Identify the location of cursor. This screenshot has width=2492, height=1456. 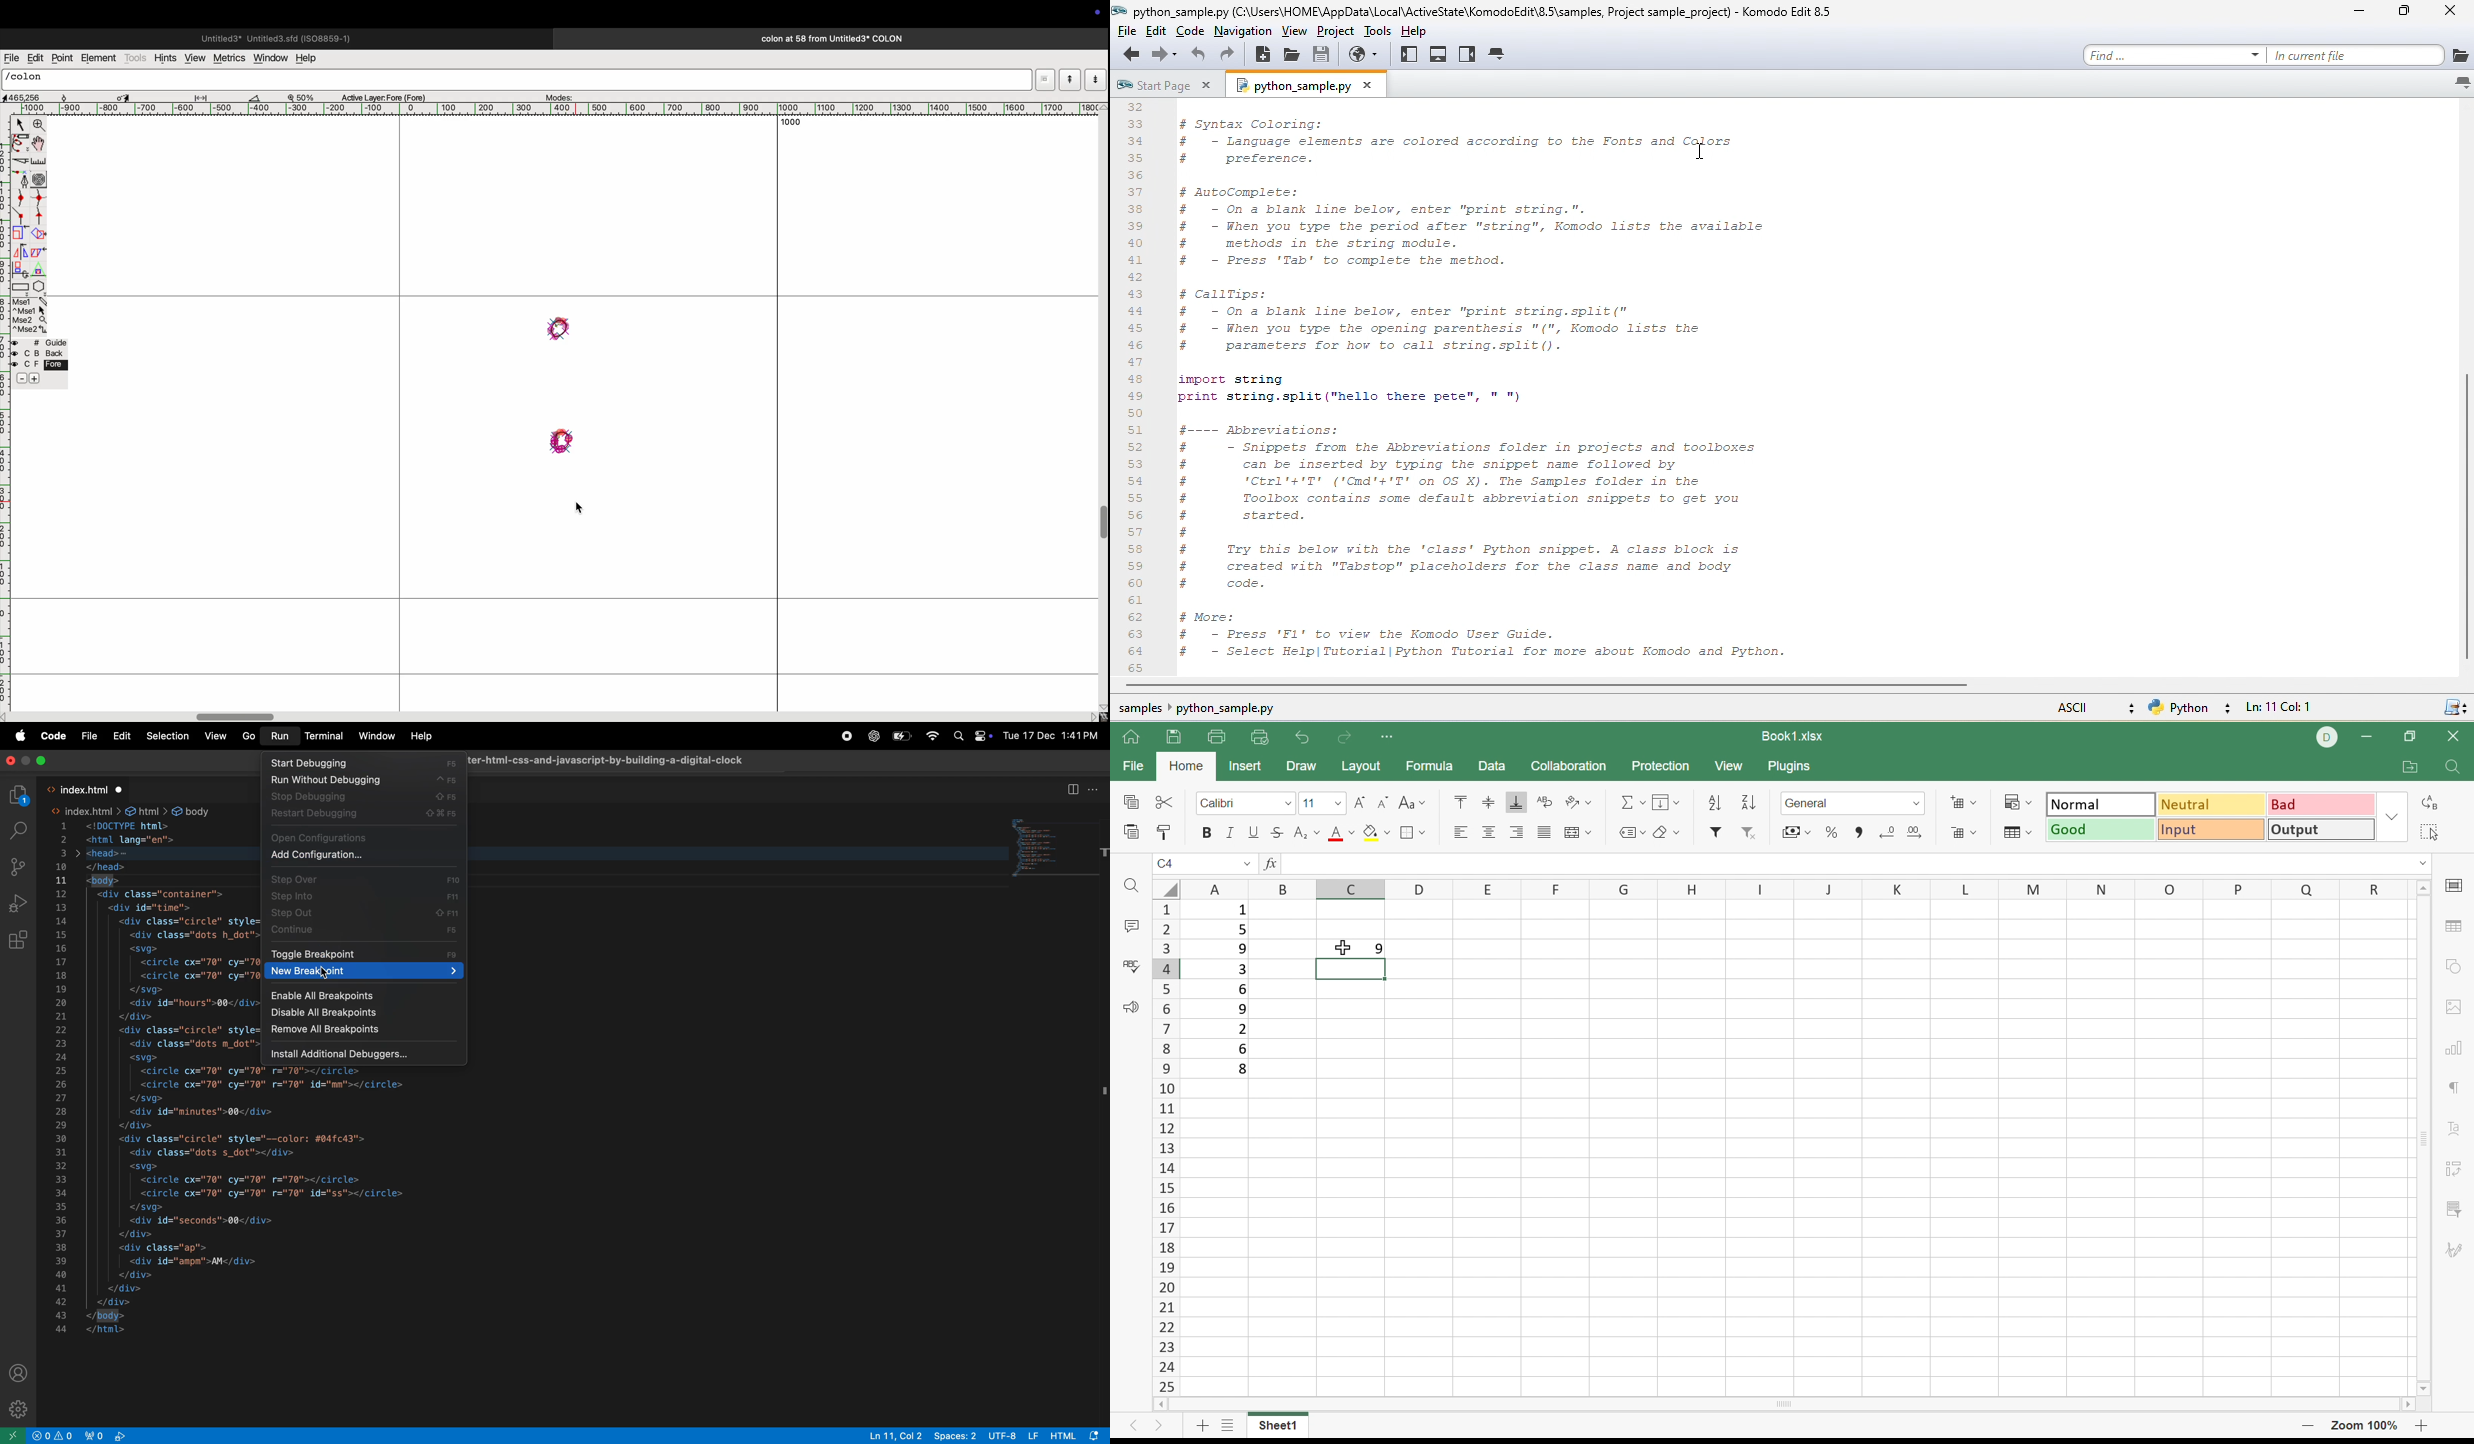
(324, 974).